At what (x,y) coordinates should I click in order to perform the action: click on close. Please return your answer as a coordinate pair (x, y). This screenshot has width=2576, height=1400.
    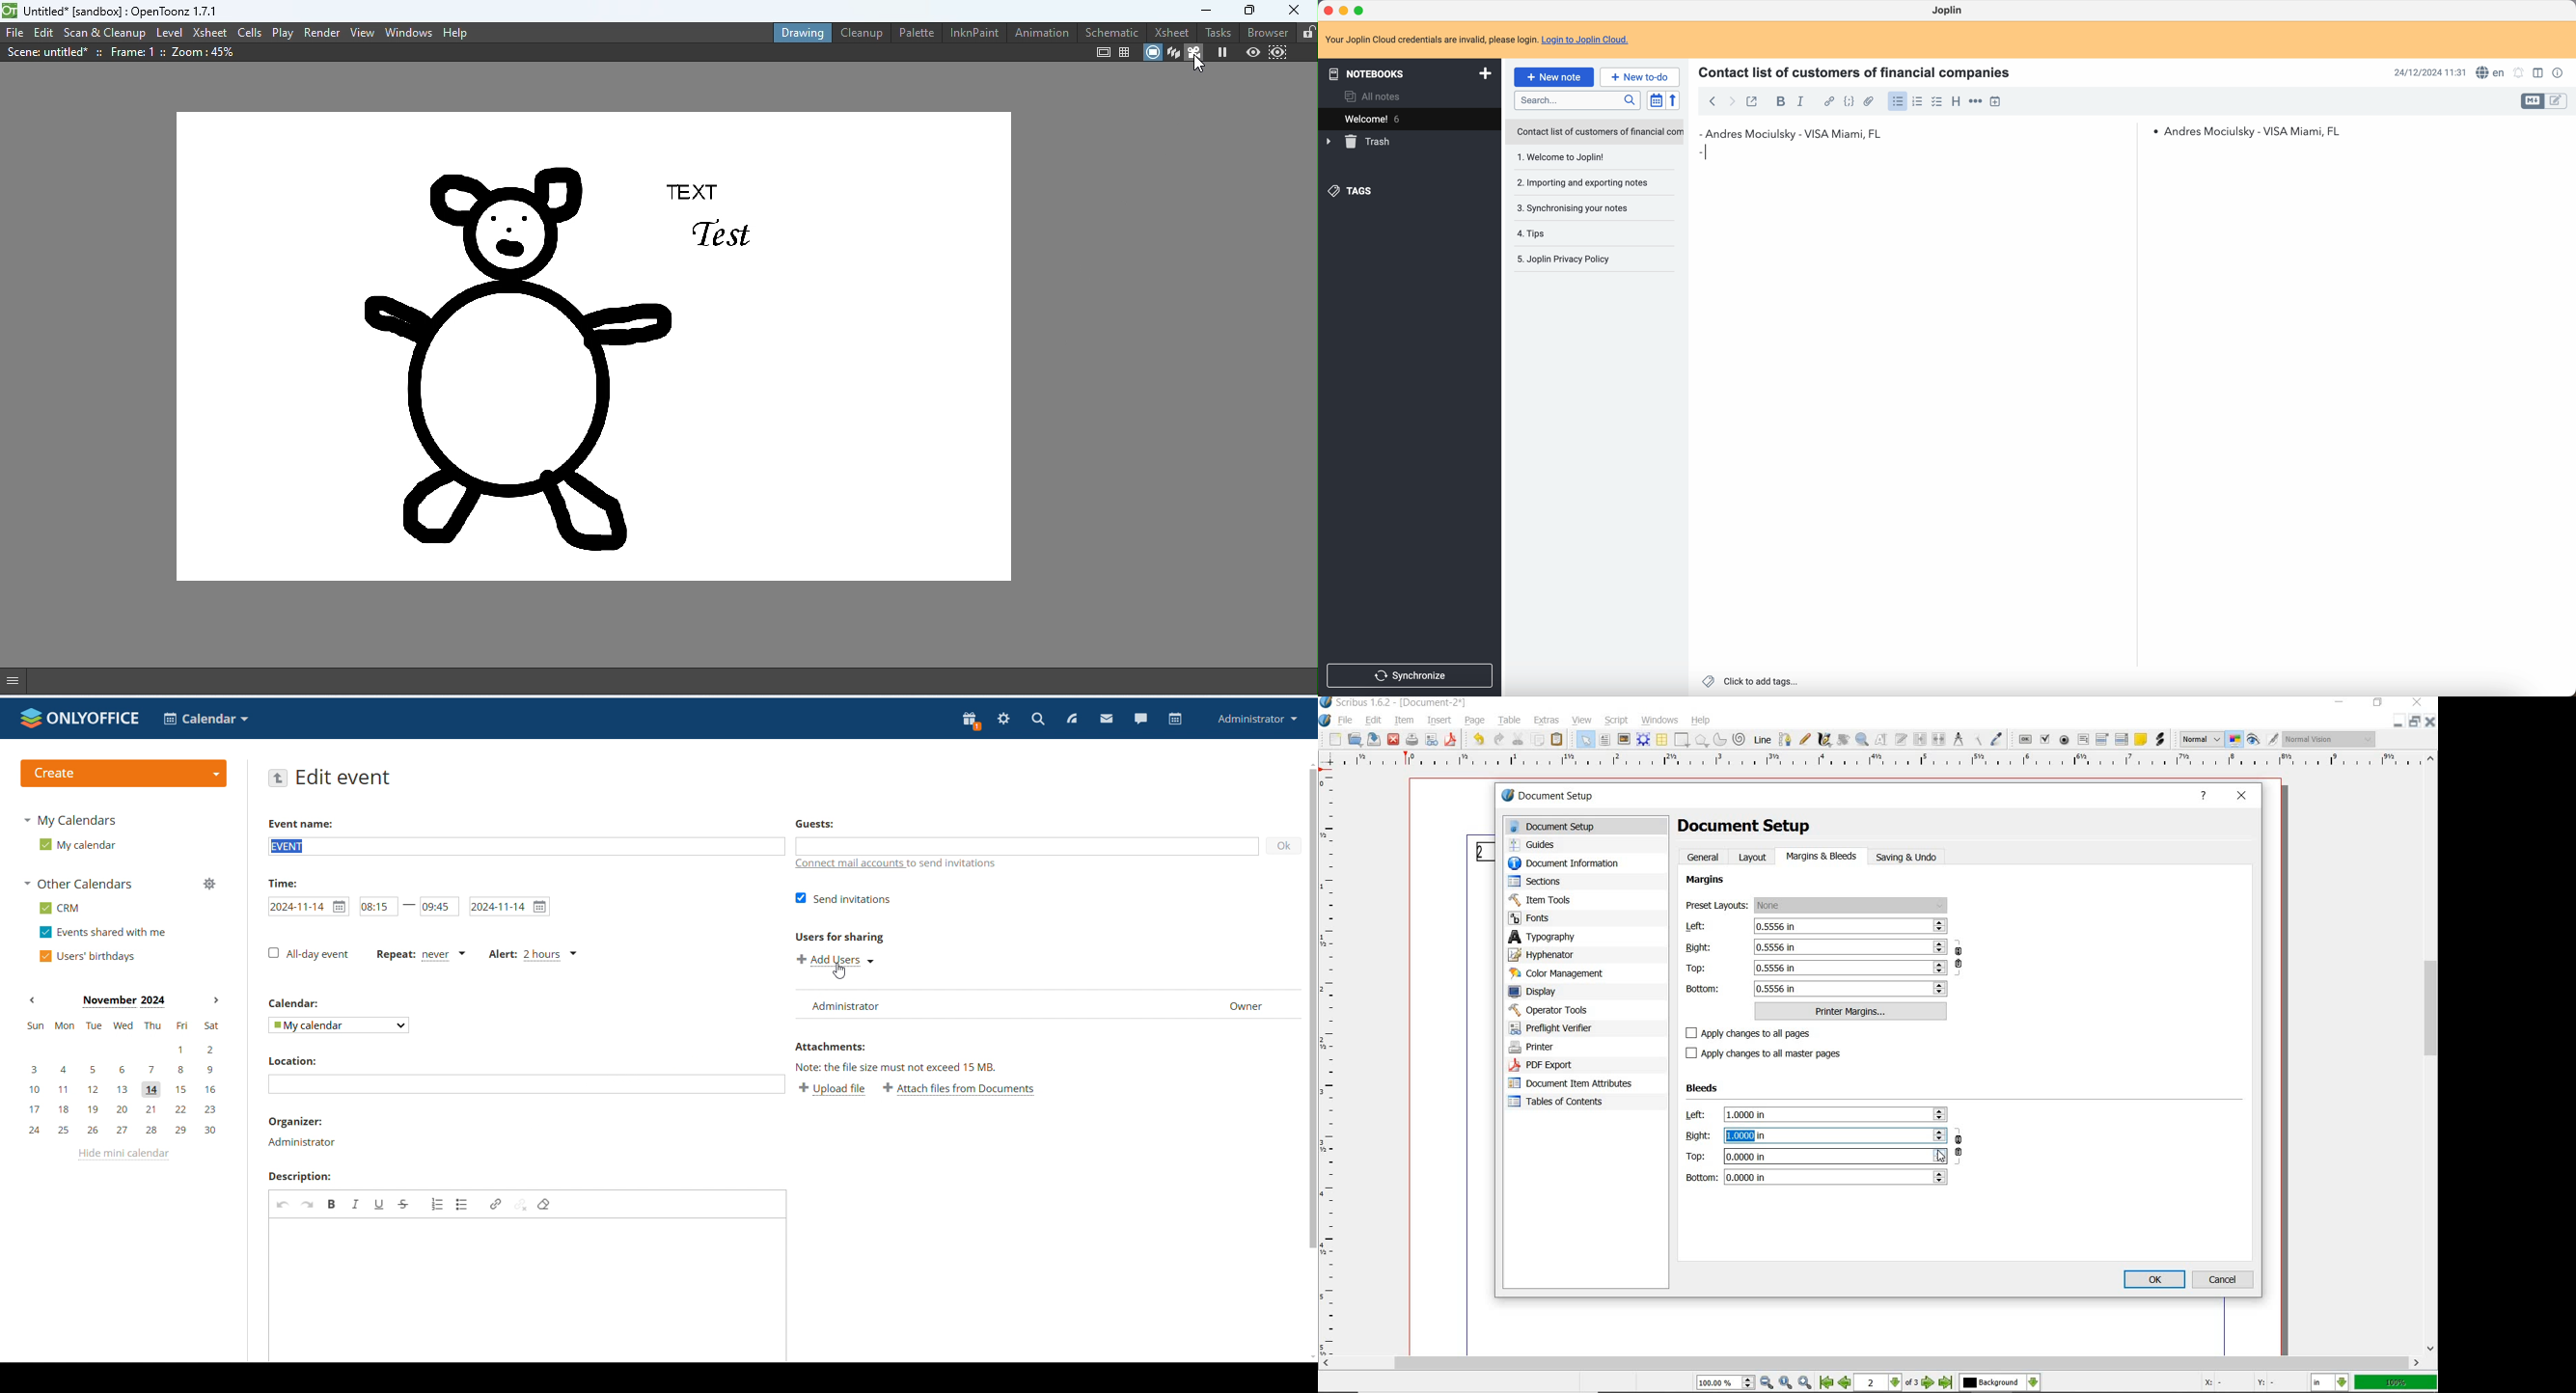
    Looking at the image, I should click on (2244, 794).